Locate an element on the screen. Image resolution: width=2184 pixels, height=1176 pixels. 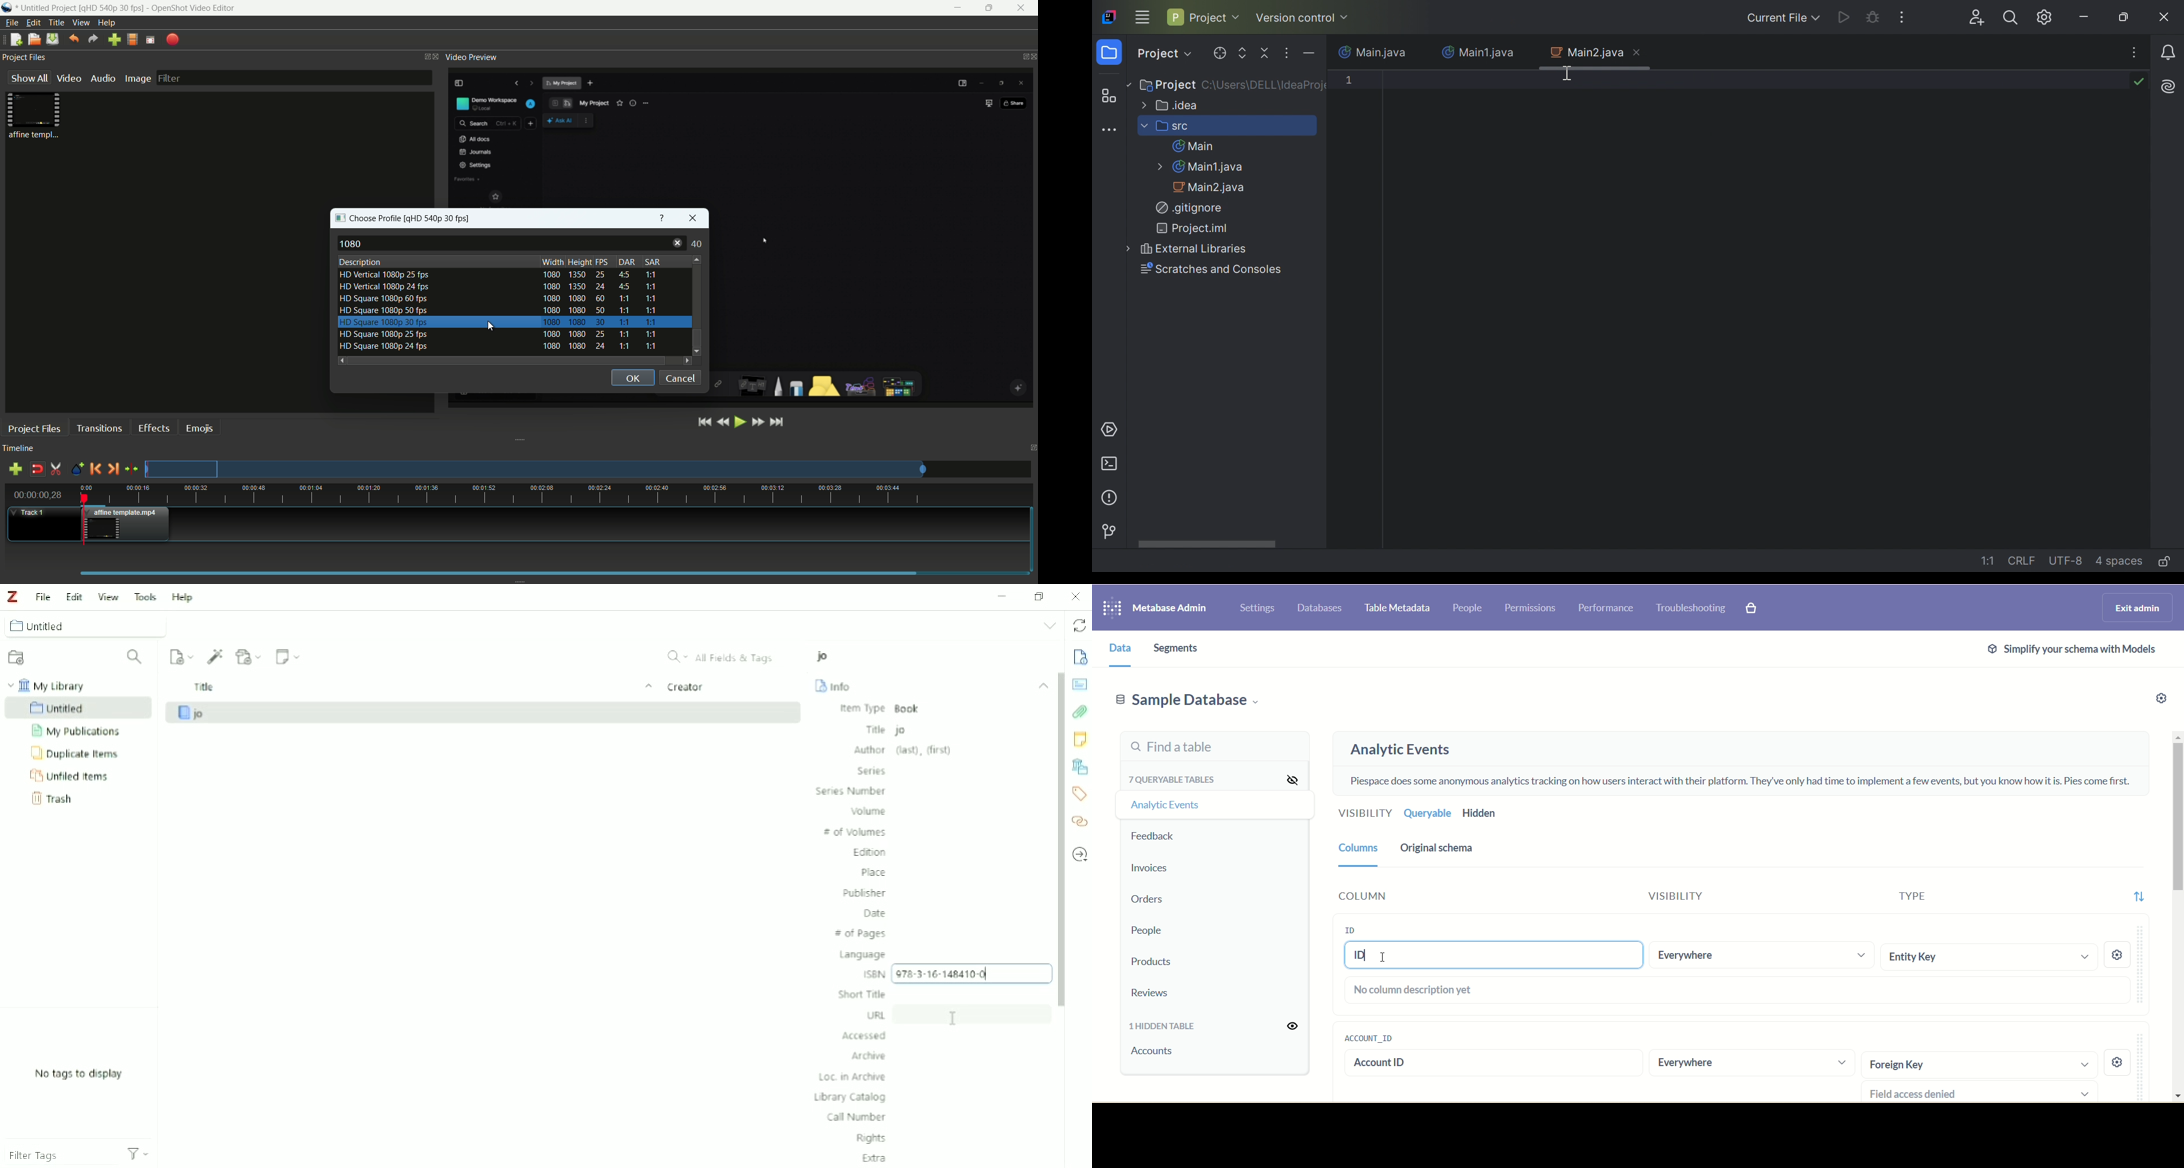
image is located at coordinates (138, 79).